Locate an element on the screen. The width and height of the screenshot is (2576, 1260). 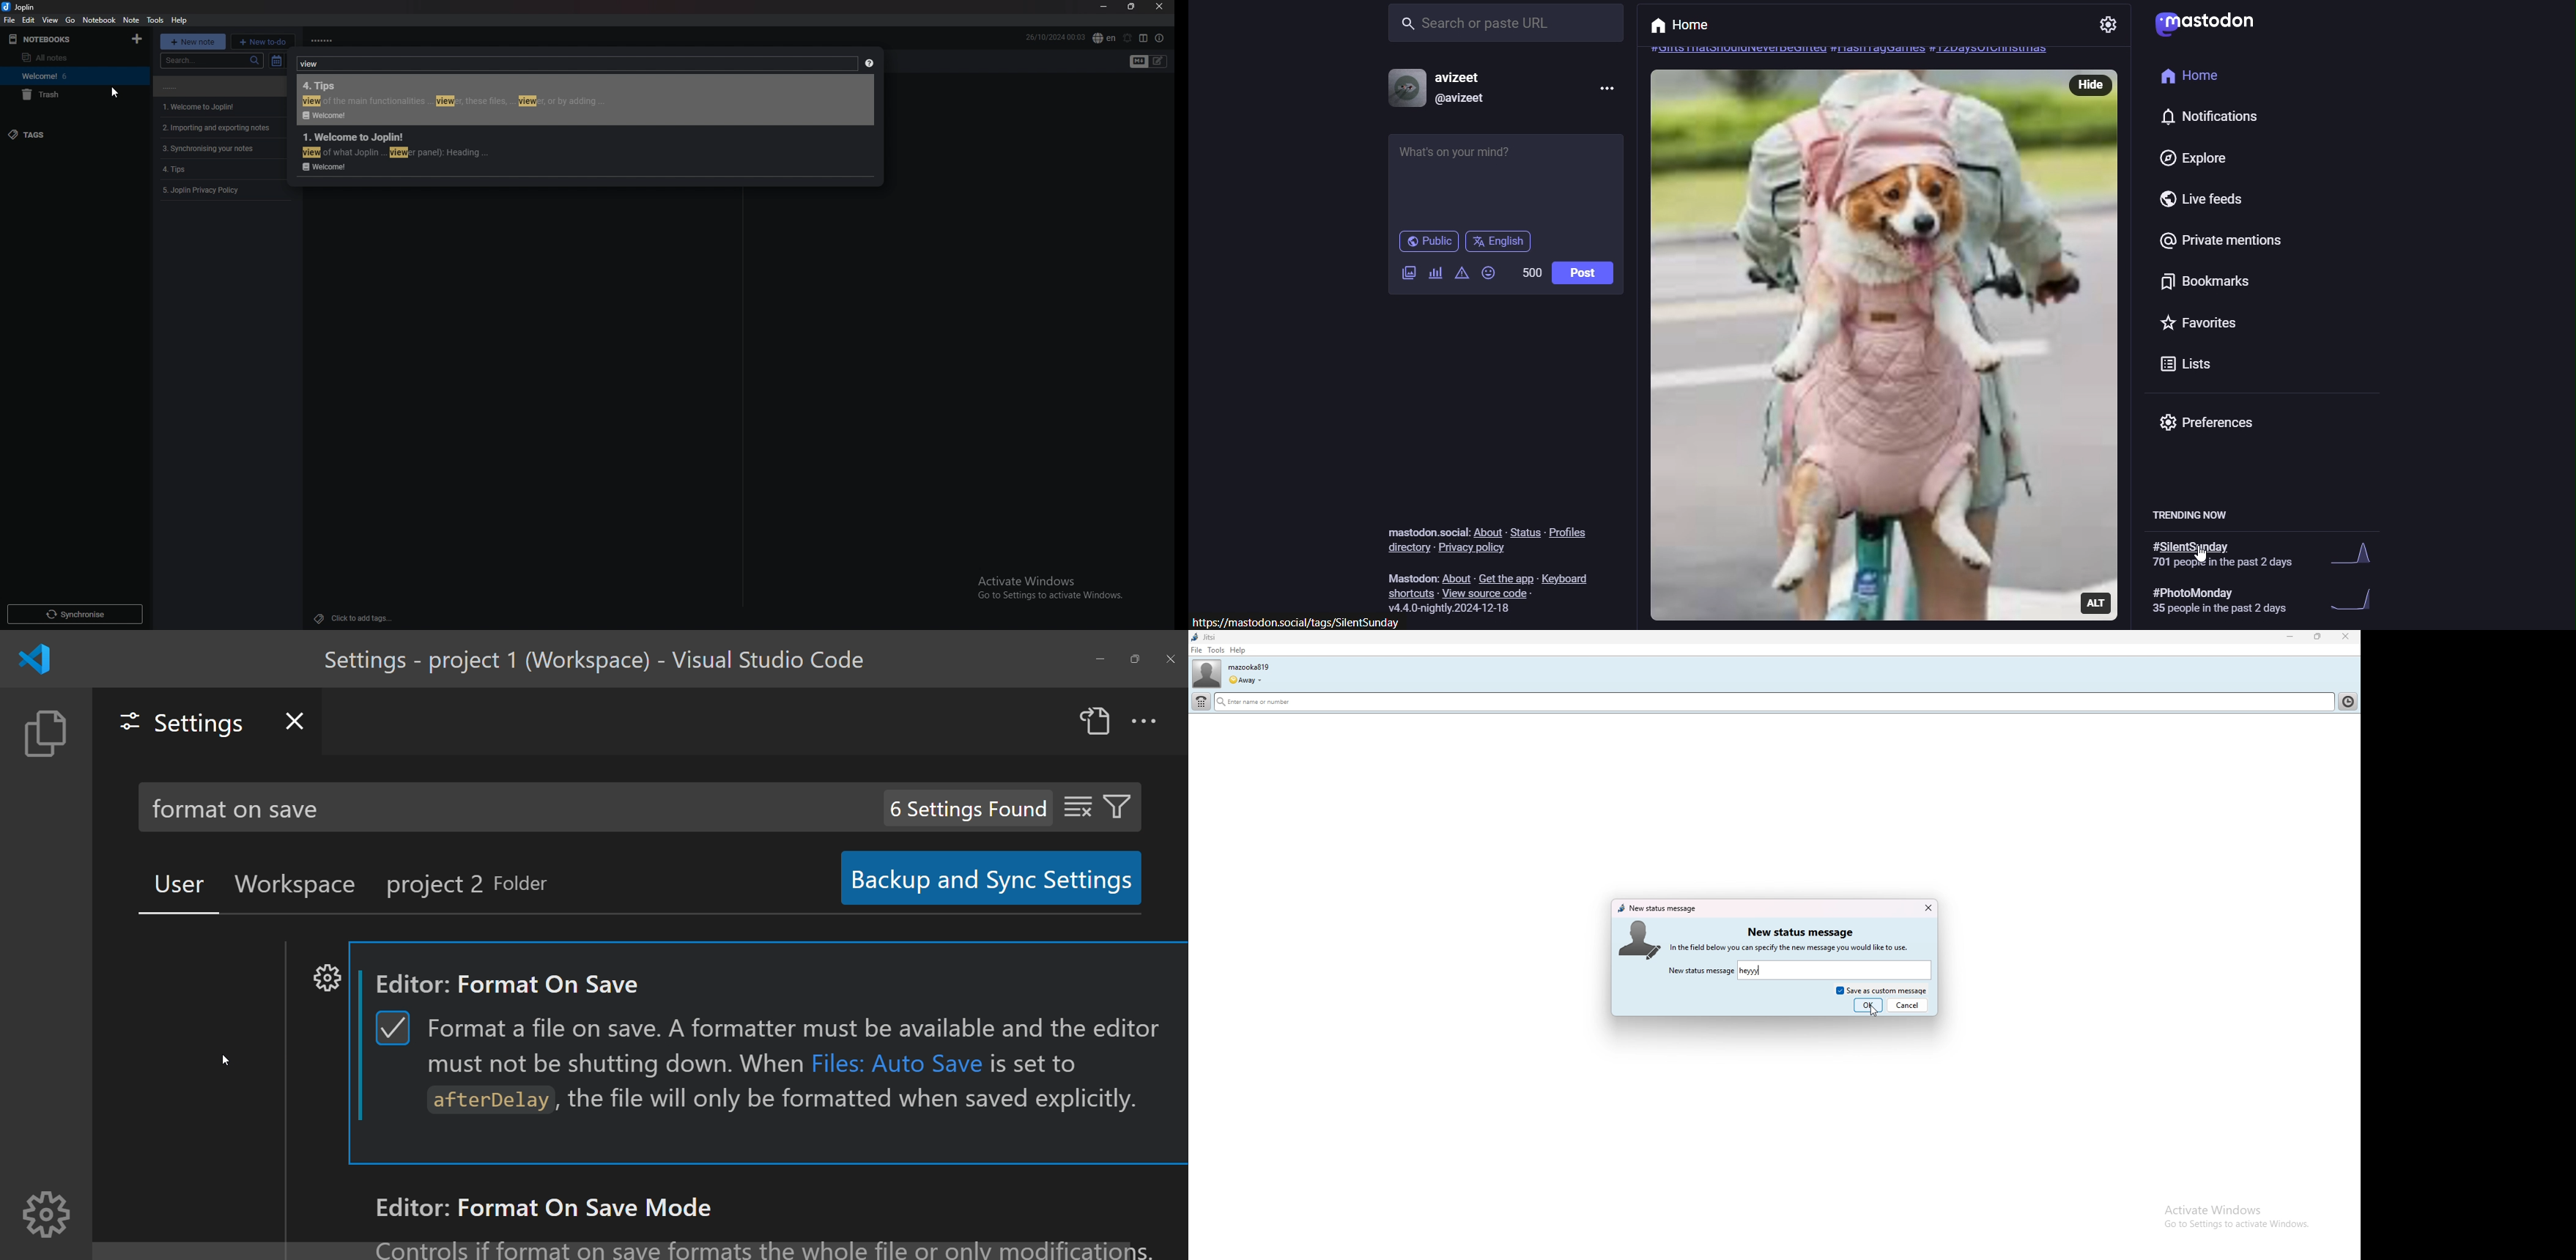
spell check is located at coordinates (1104, 37).